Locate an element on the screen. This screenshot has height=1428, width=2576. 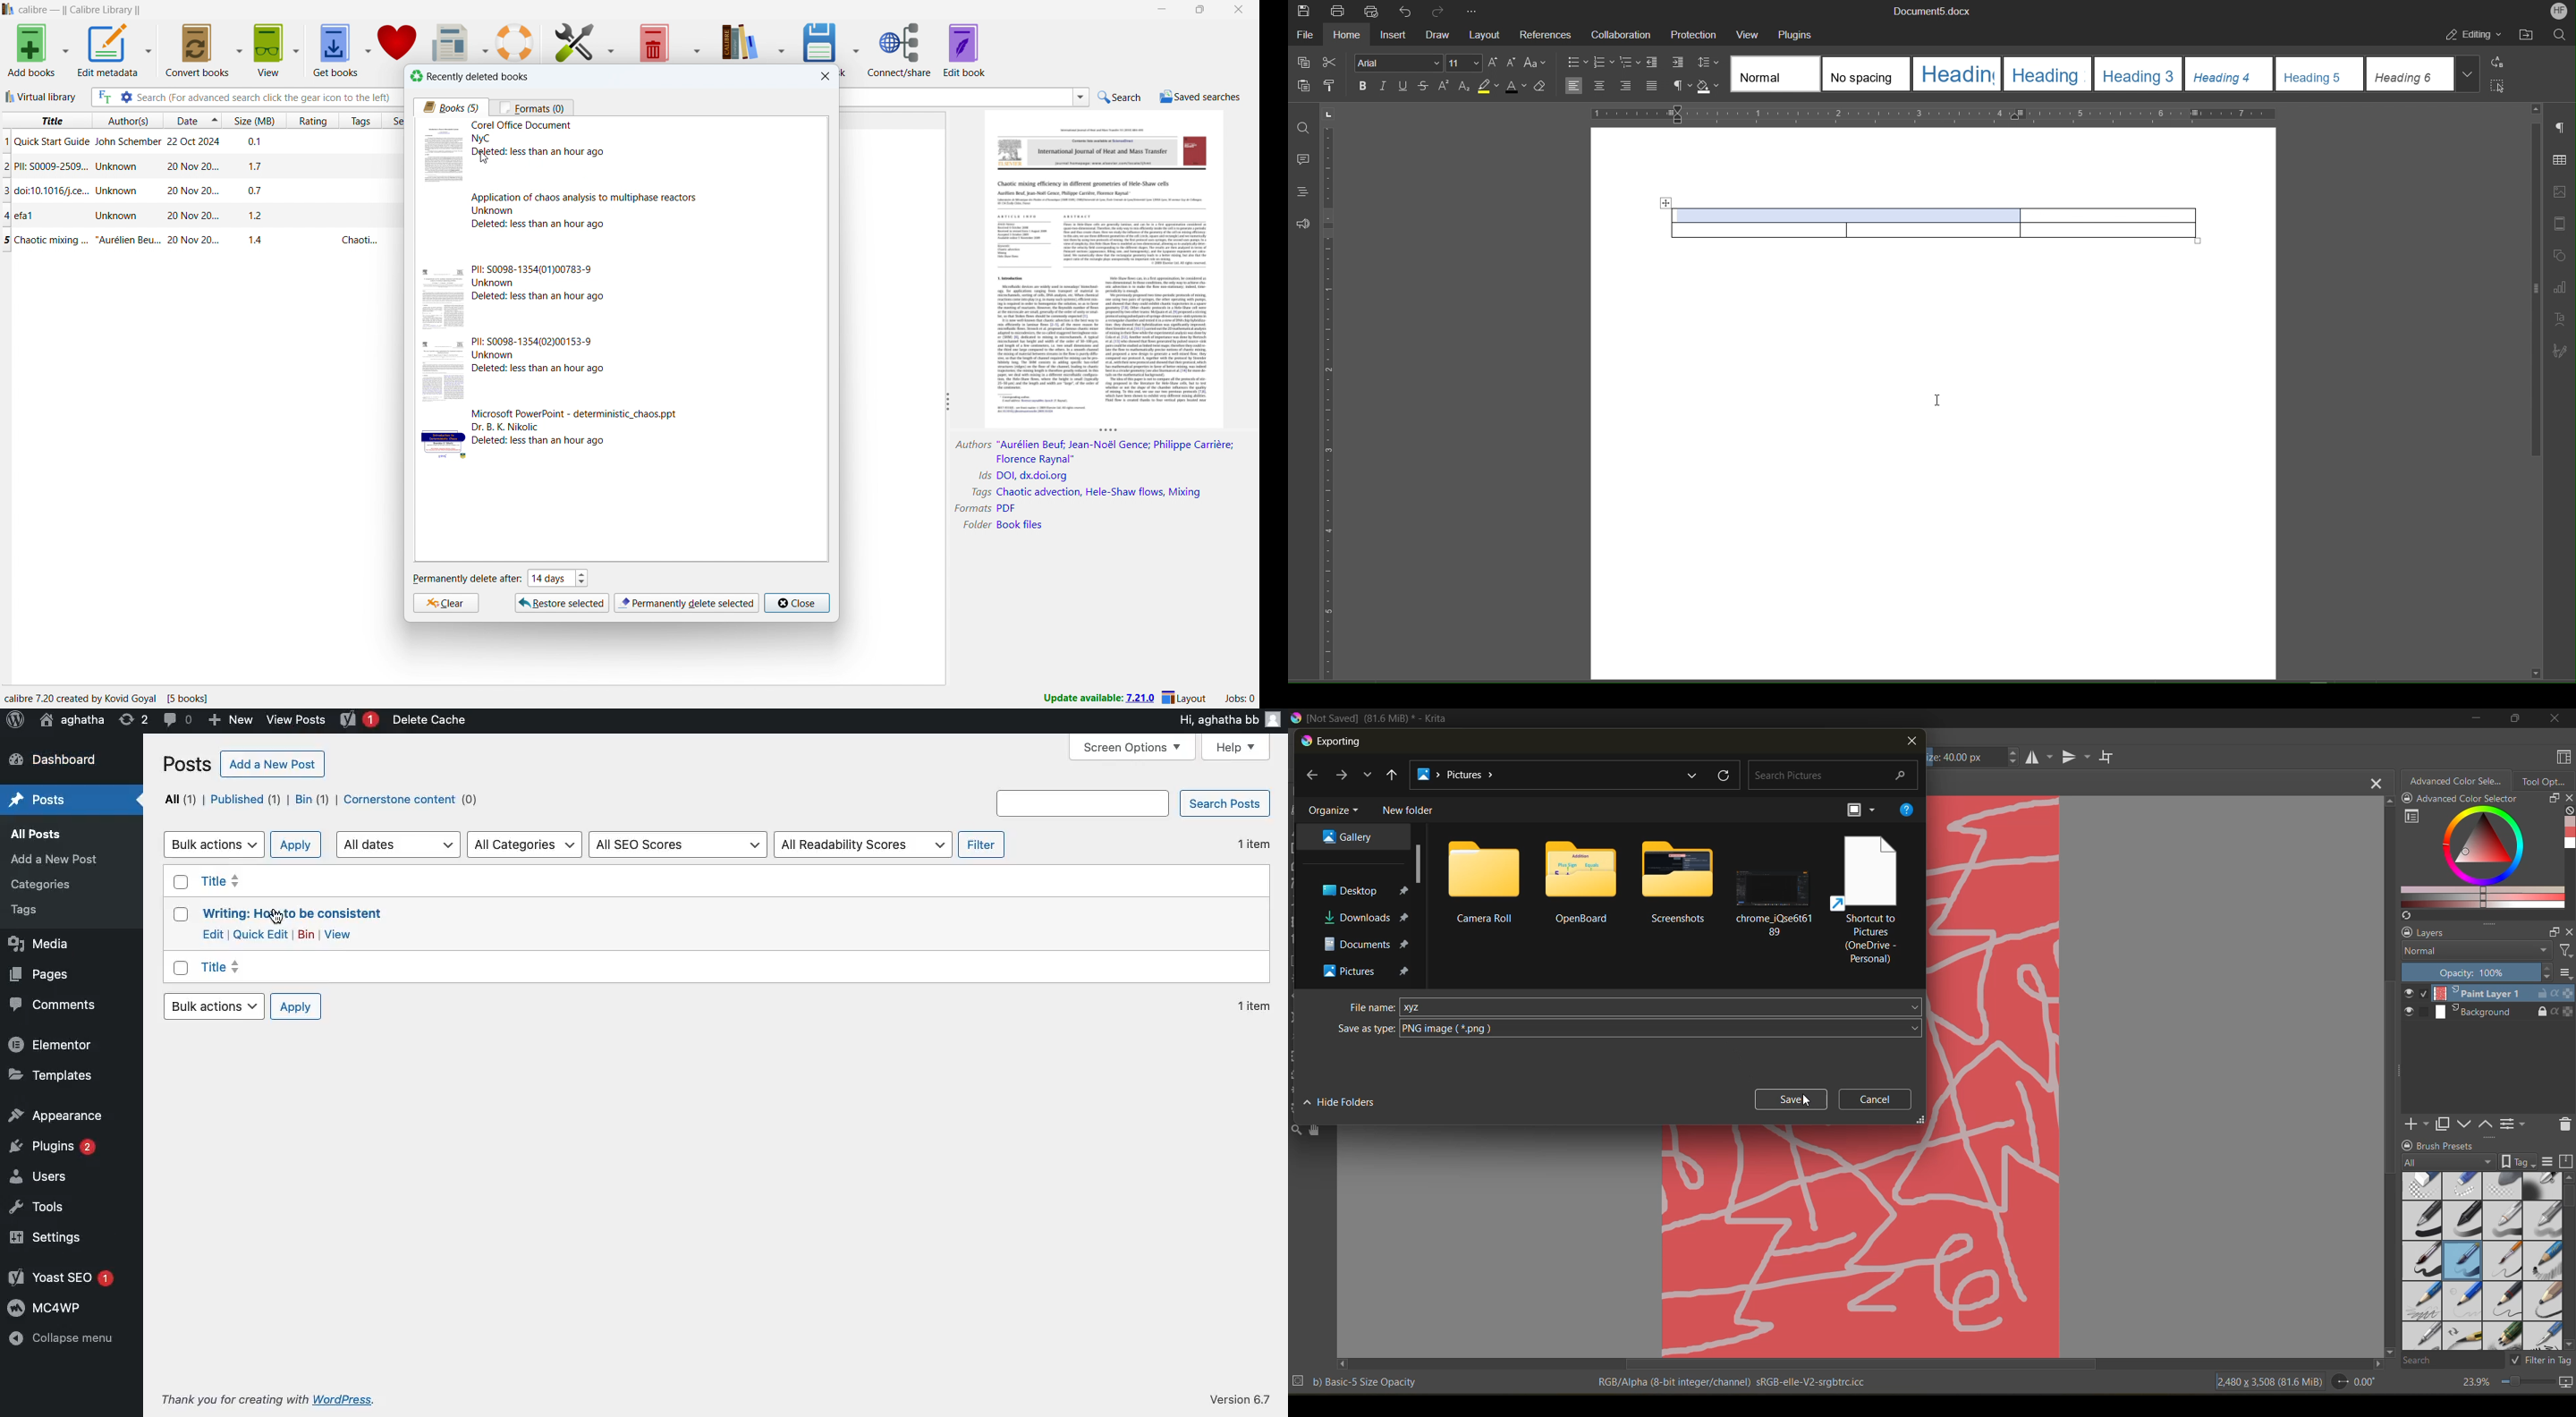
close is located at coordinates (1237, 9).